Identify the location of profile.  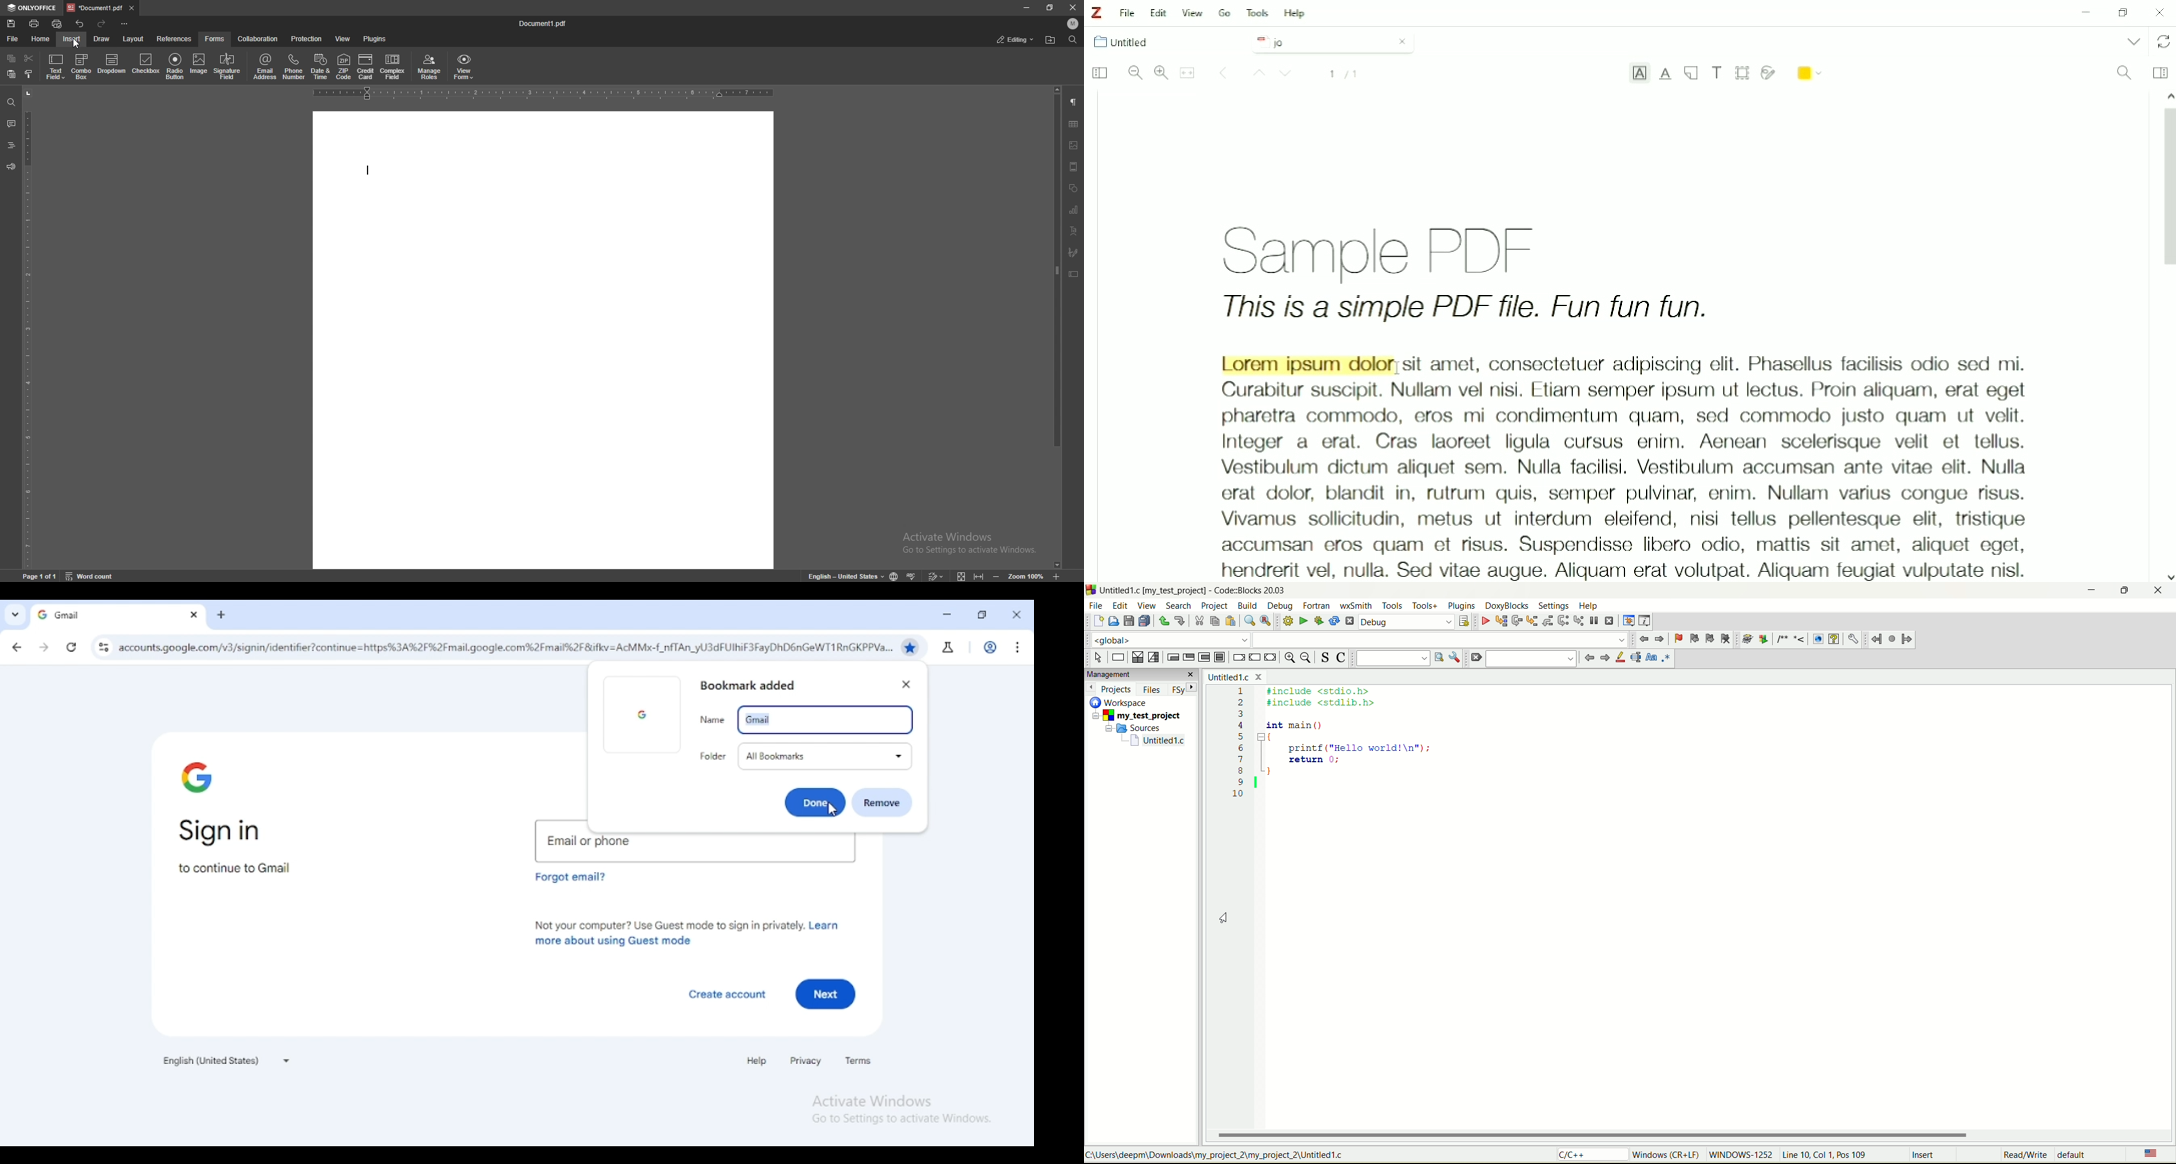
(991, 647).